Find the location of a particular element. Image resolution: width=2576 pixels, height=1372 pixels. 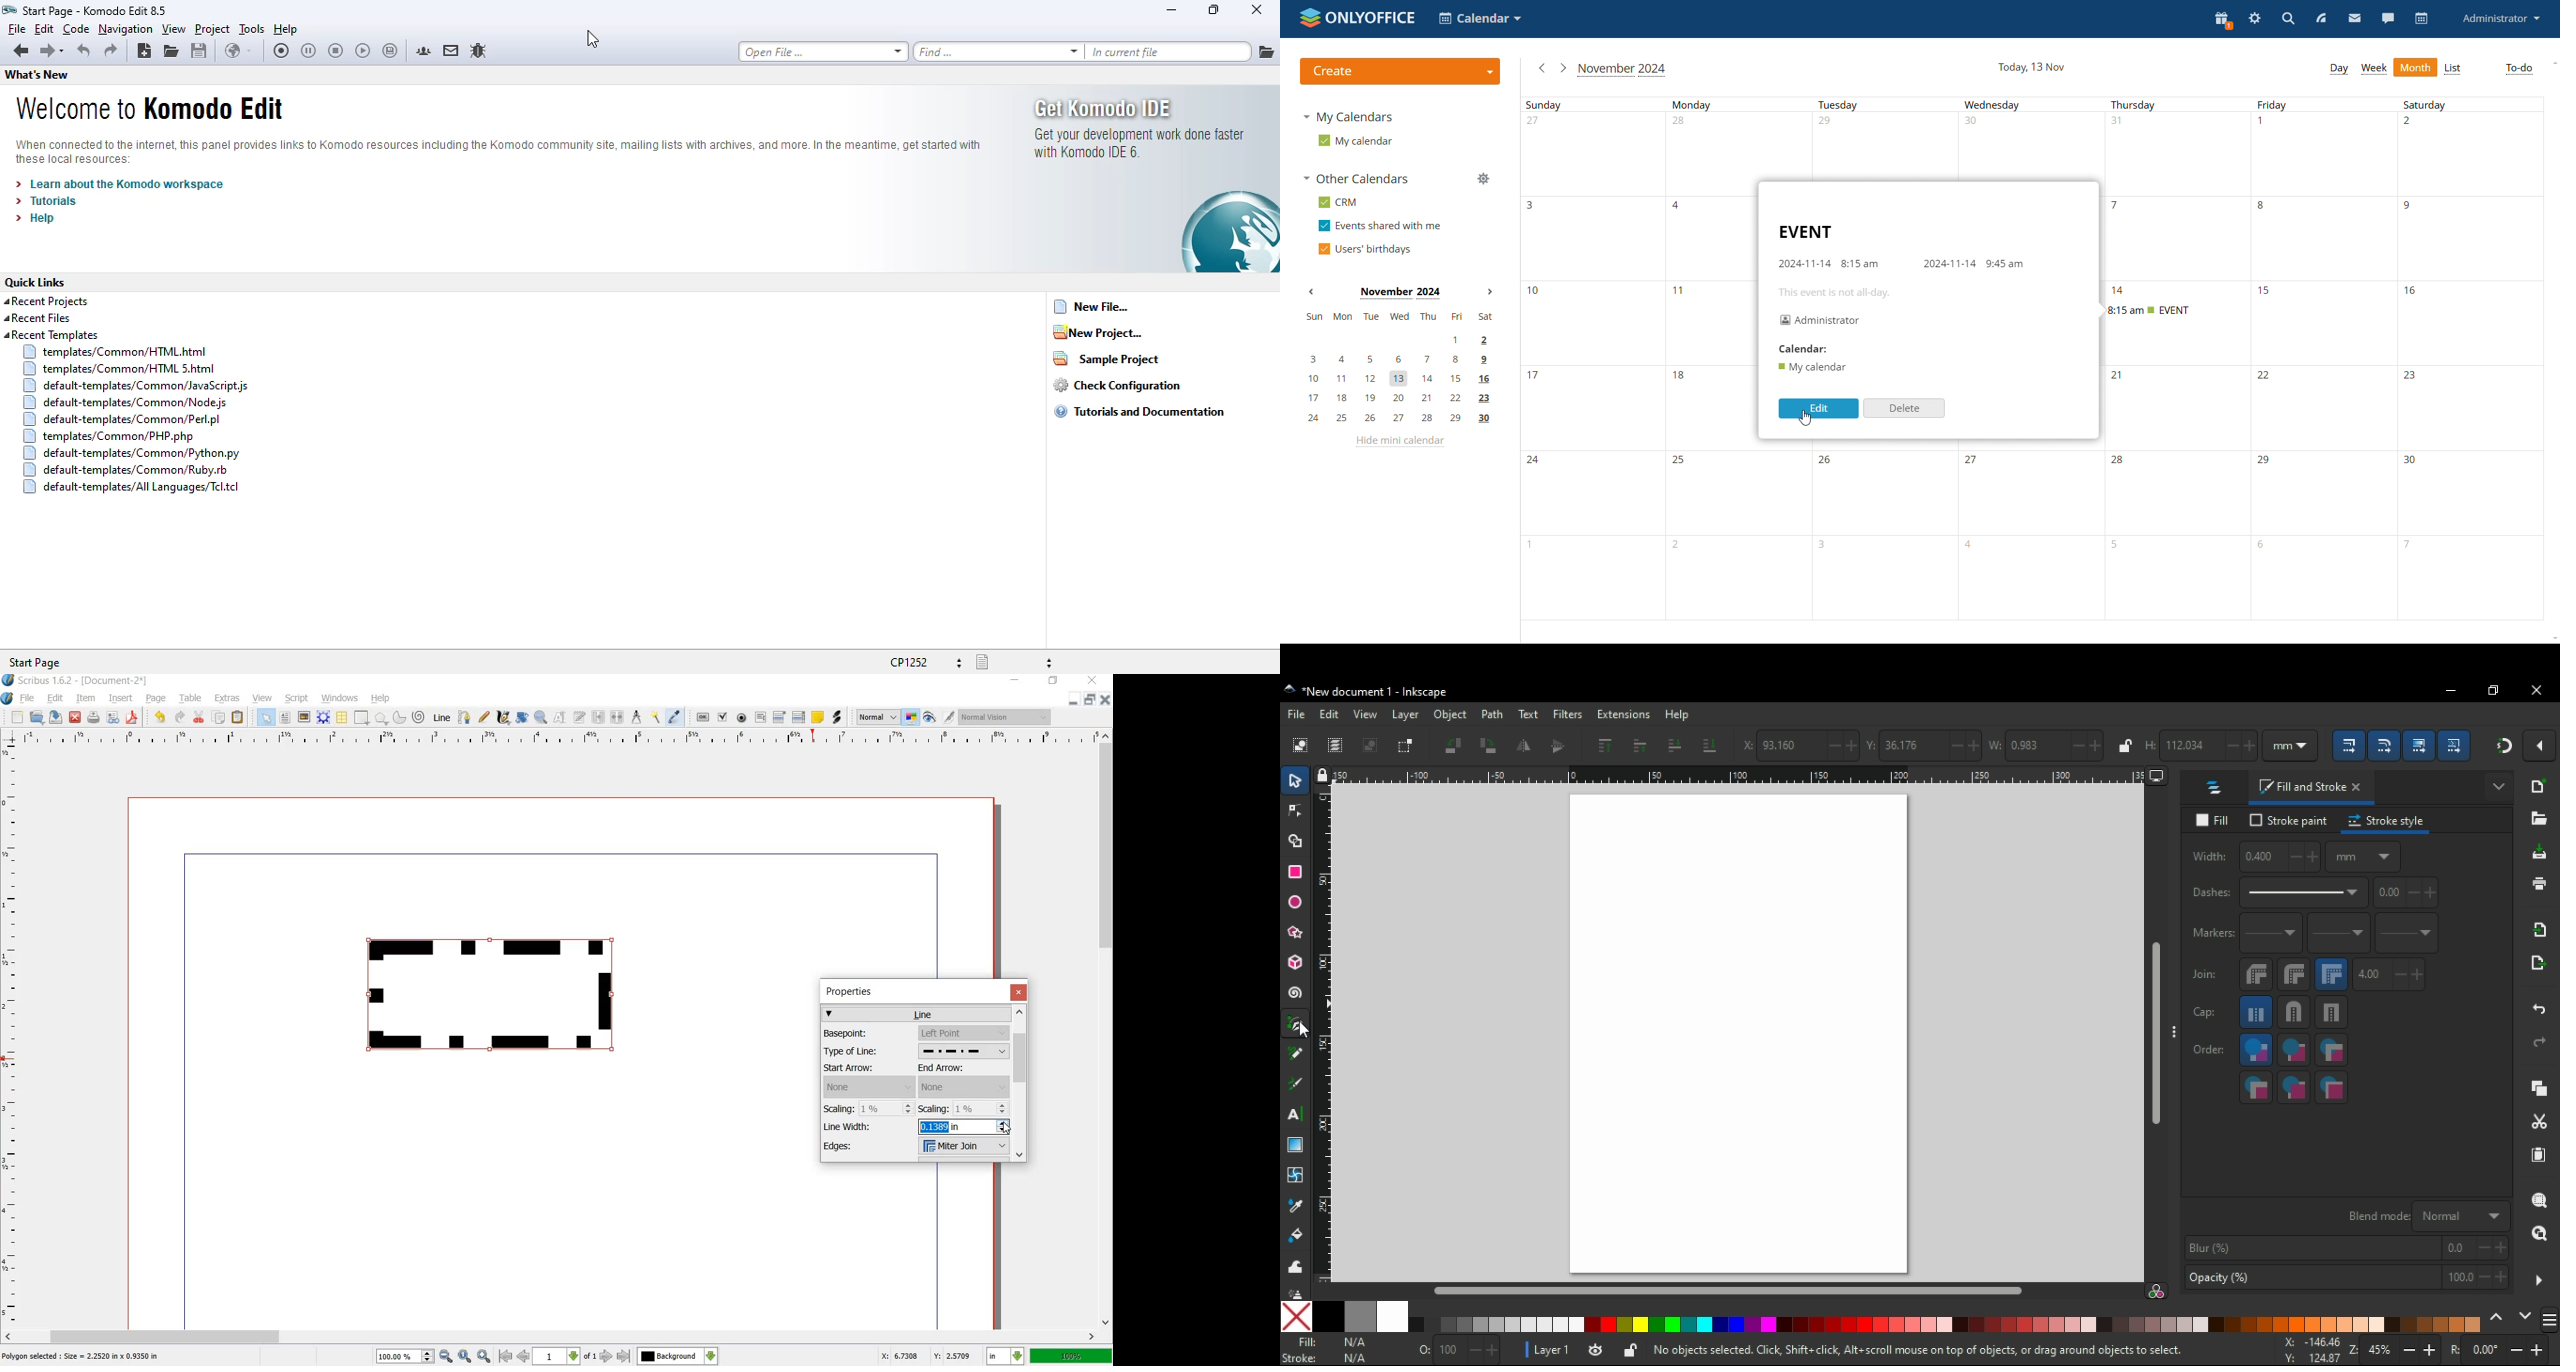

select all is located at coordinates (1300, 746).